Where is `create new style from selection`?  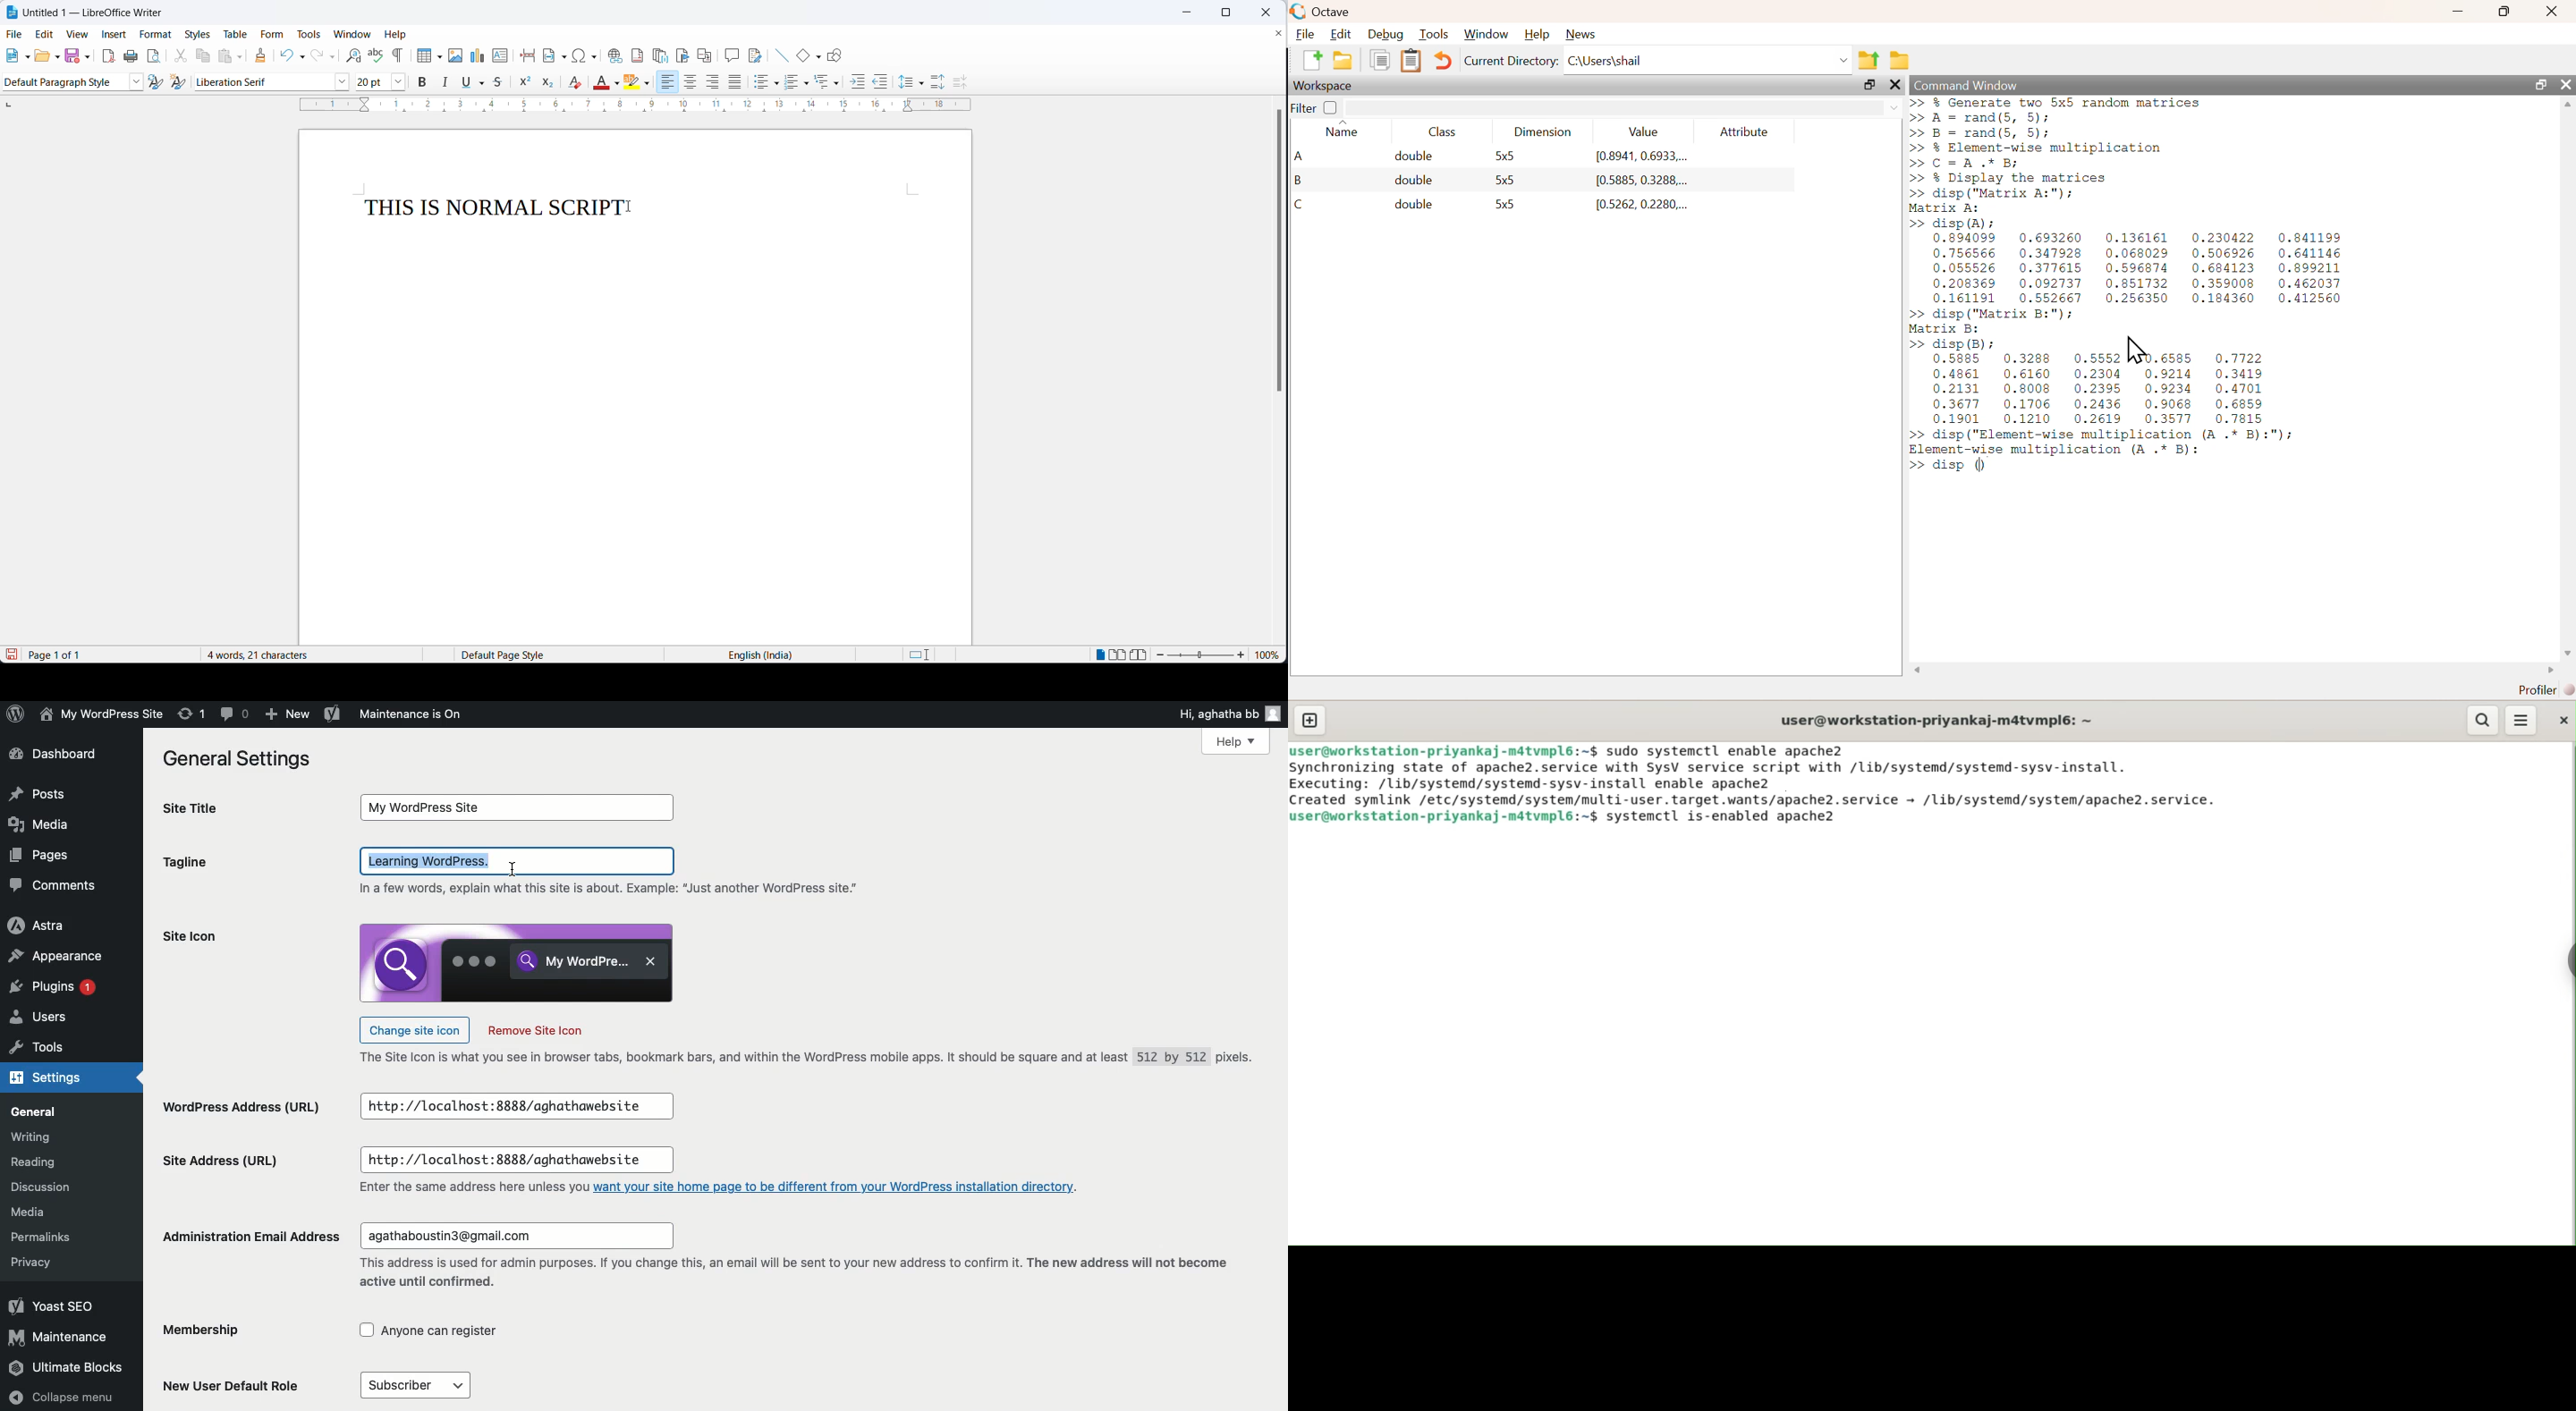 create new style from selection is located at coordinates (183, 85).